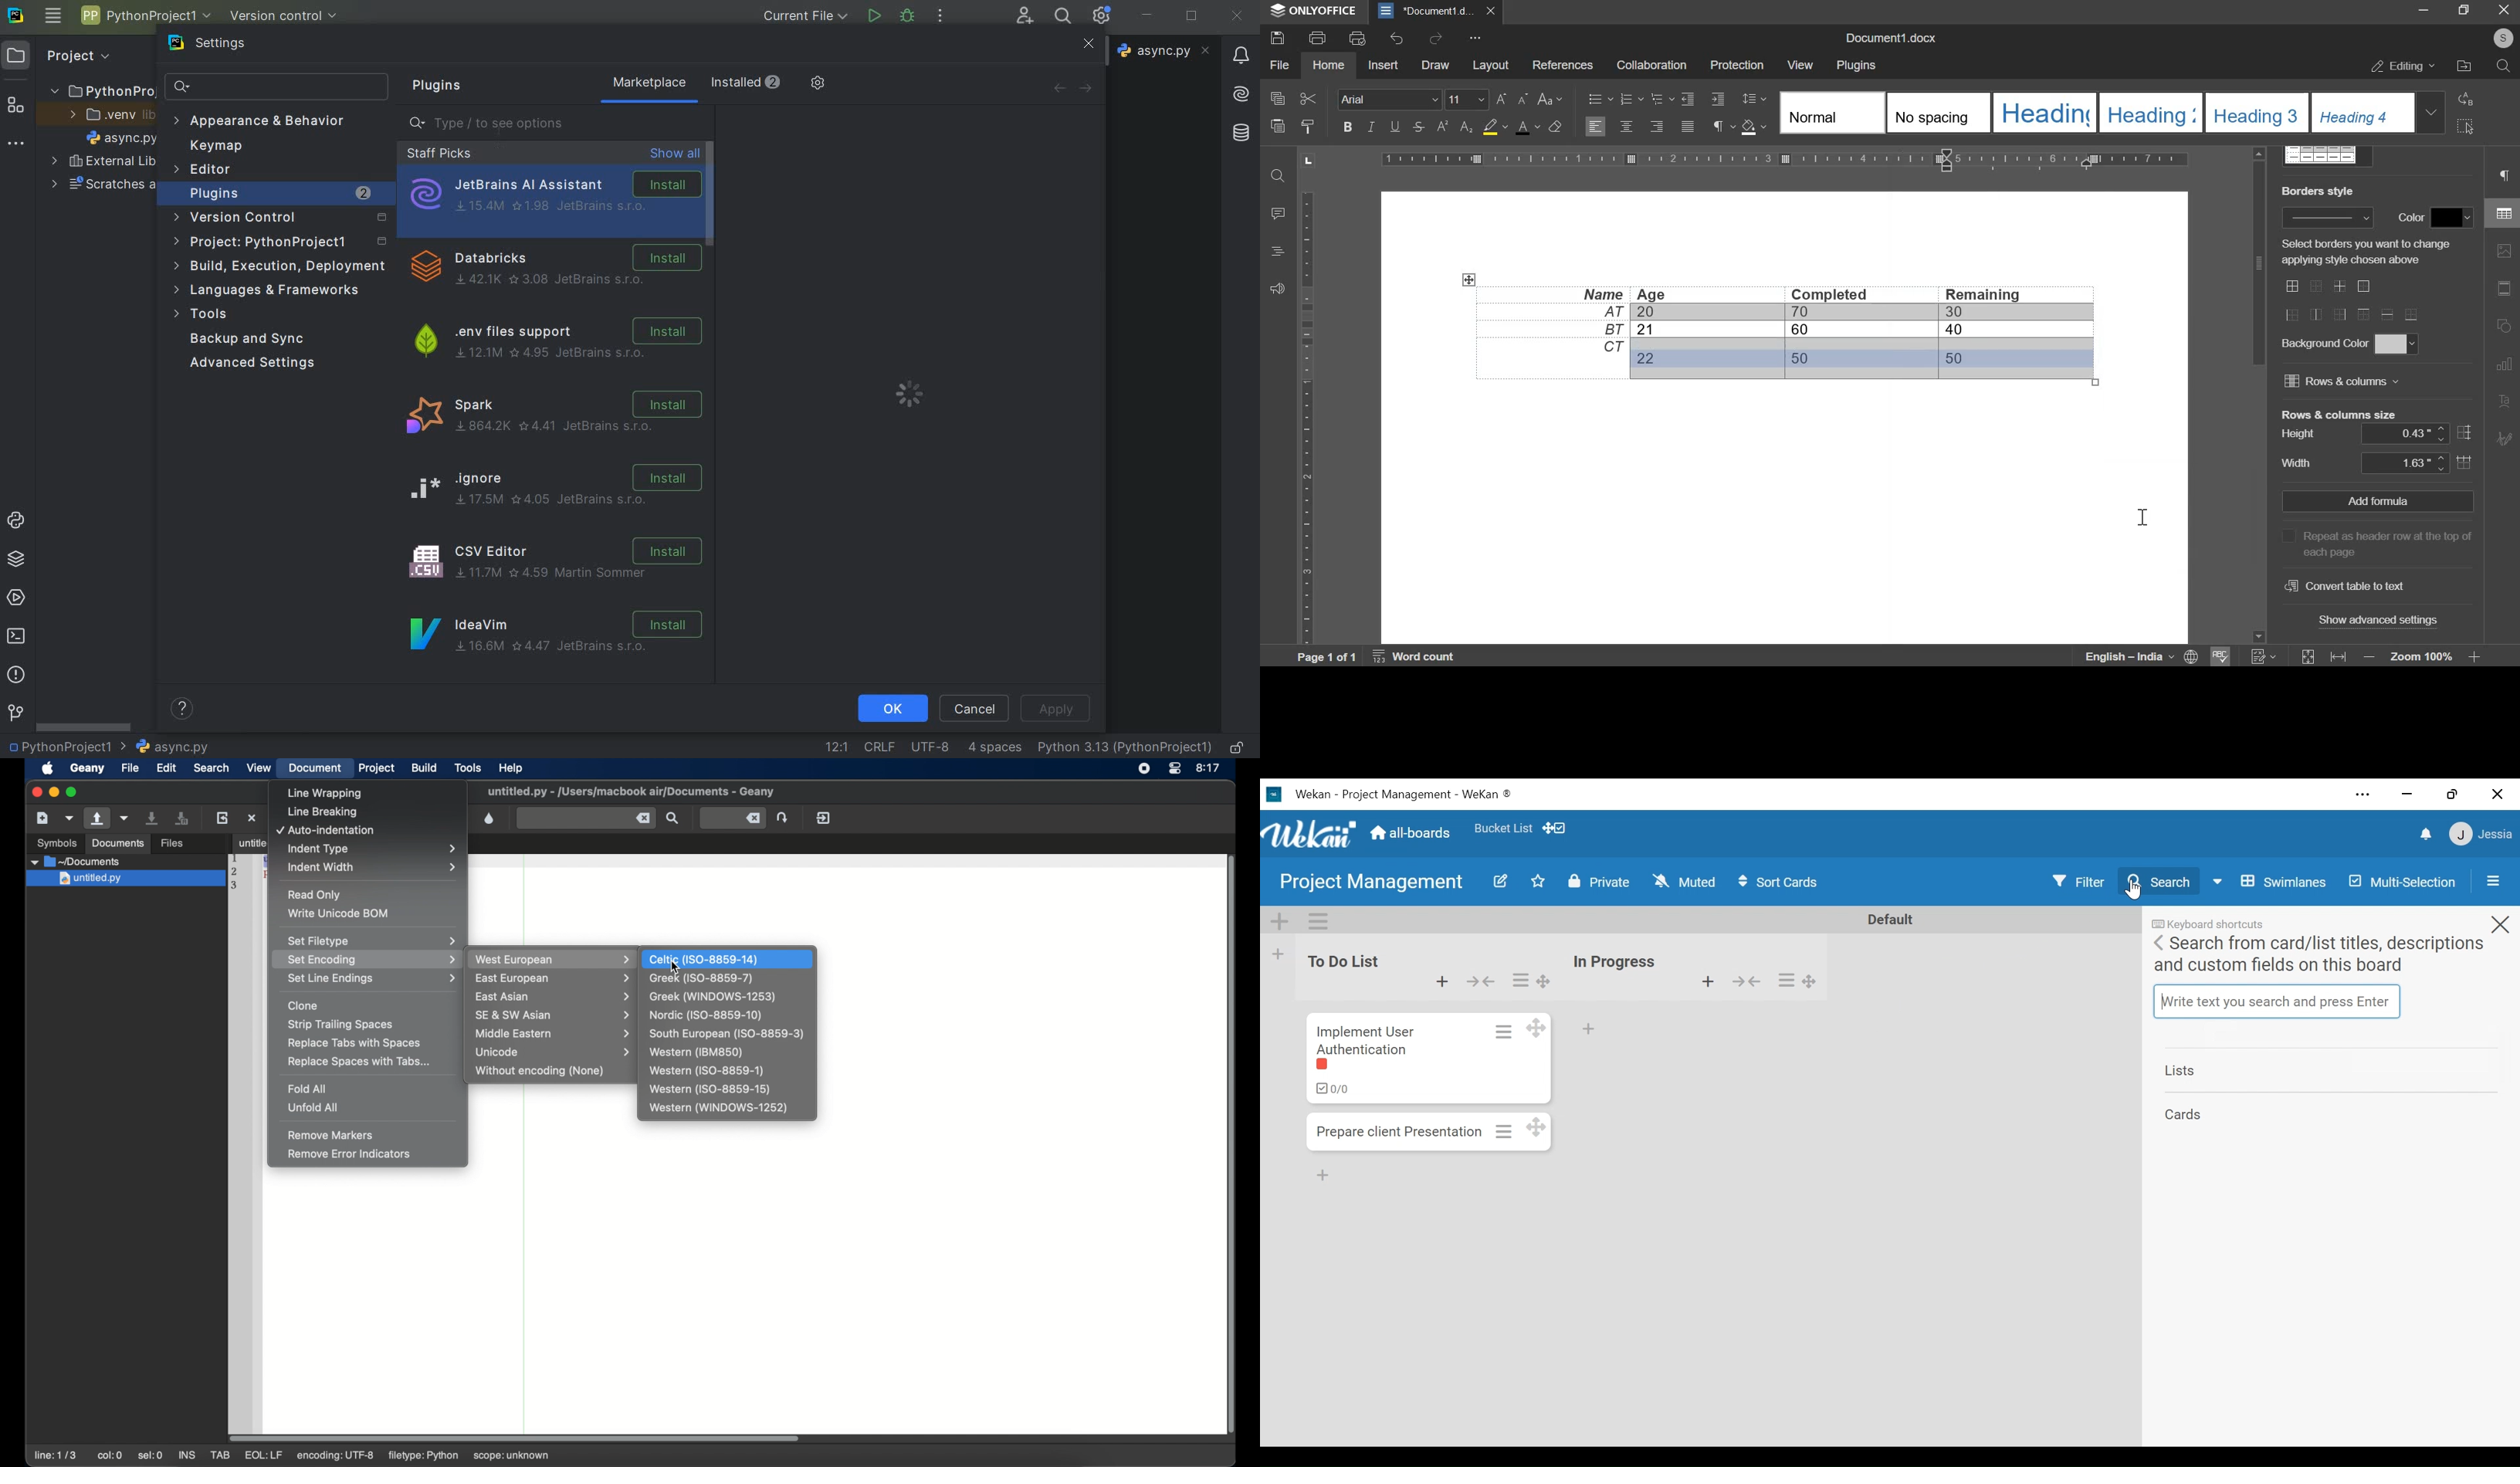 The width and height of the screenshot is (2520, 1484). What do you see at coordinates (555, 1015) in the screenshot?
I see `se & sw asian` at bounding box center [555, 1015].